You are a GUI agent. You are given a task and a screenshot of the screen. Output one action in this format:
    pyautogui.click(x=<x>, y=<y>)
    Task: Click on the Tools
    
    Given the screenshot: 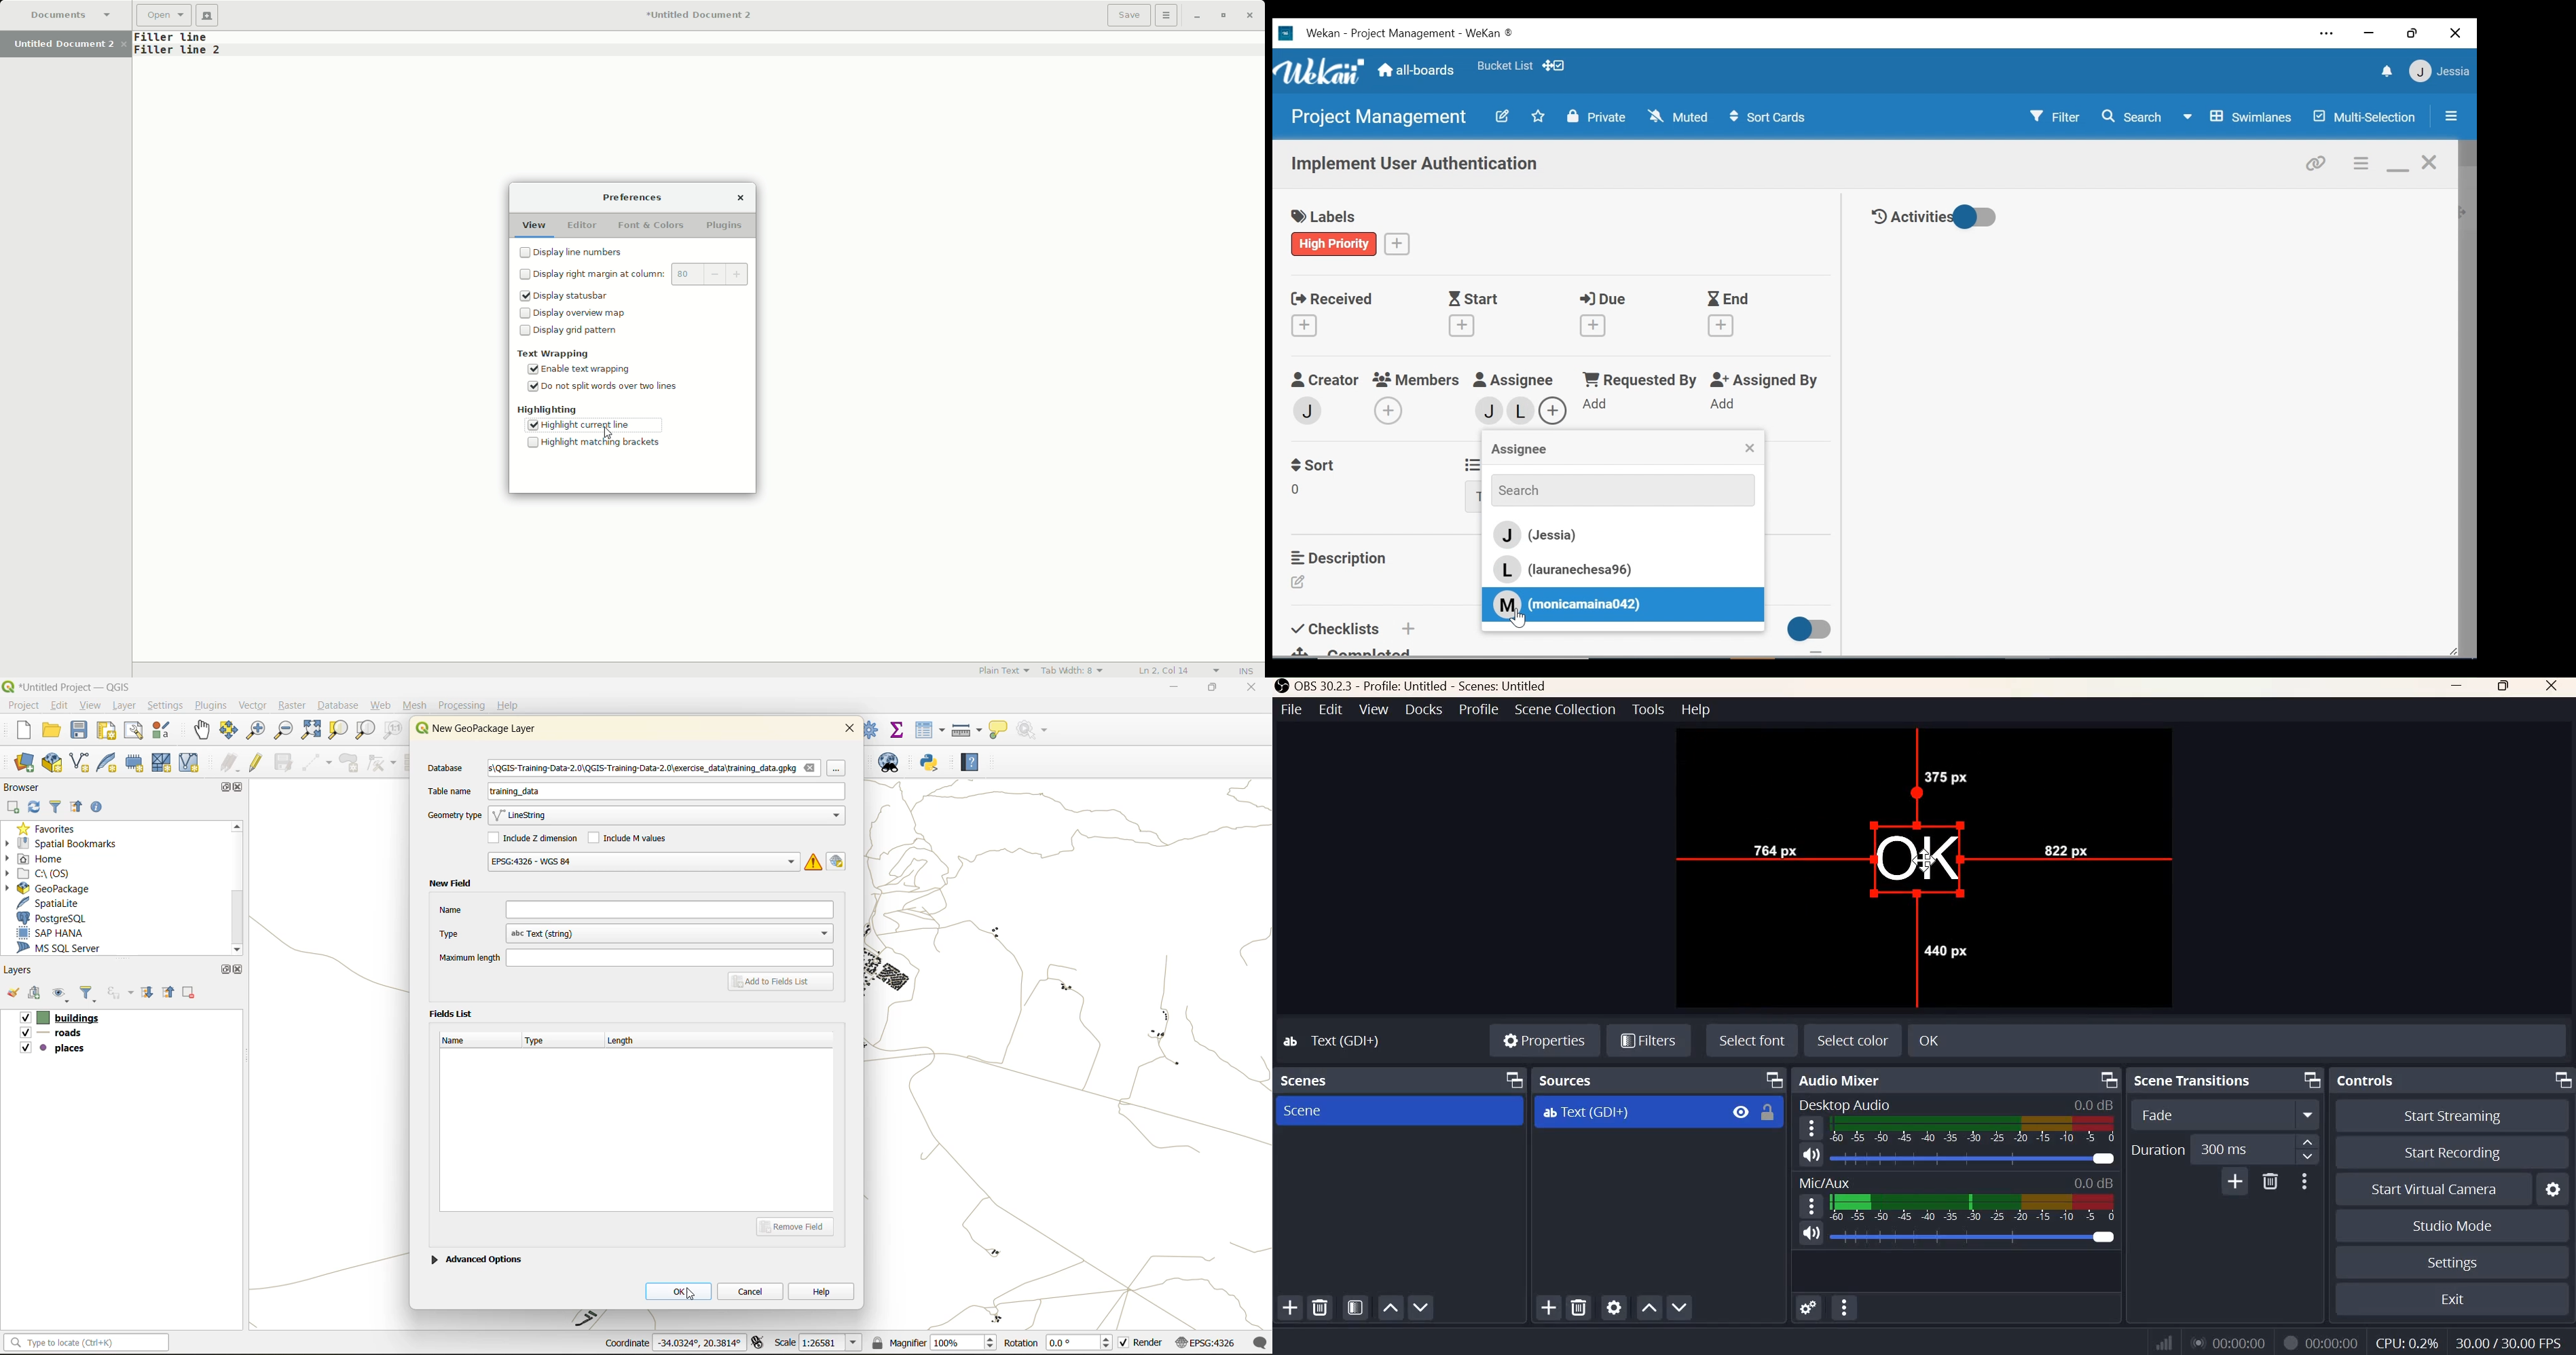 What is the action you would take?
    pyautogui.click(x=1649, y=709)
    